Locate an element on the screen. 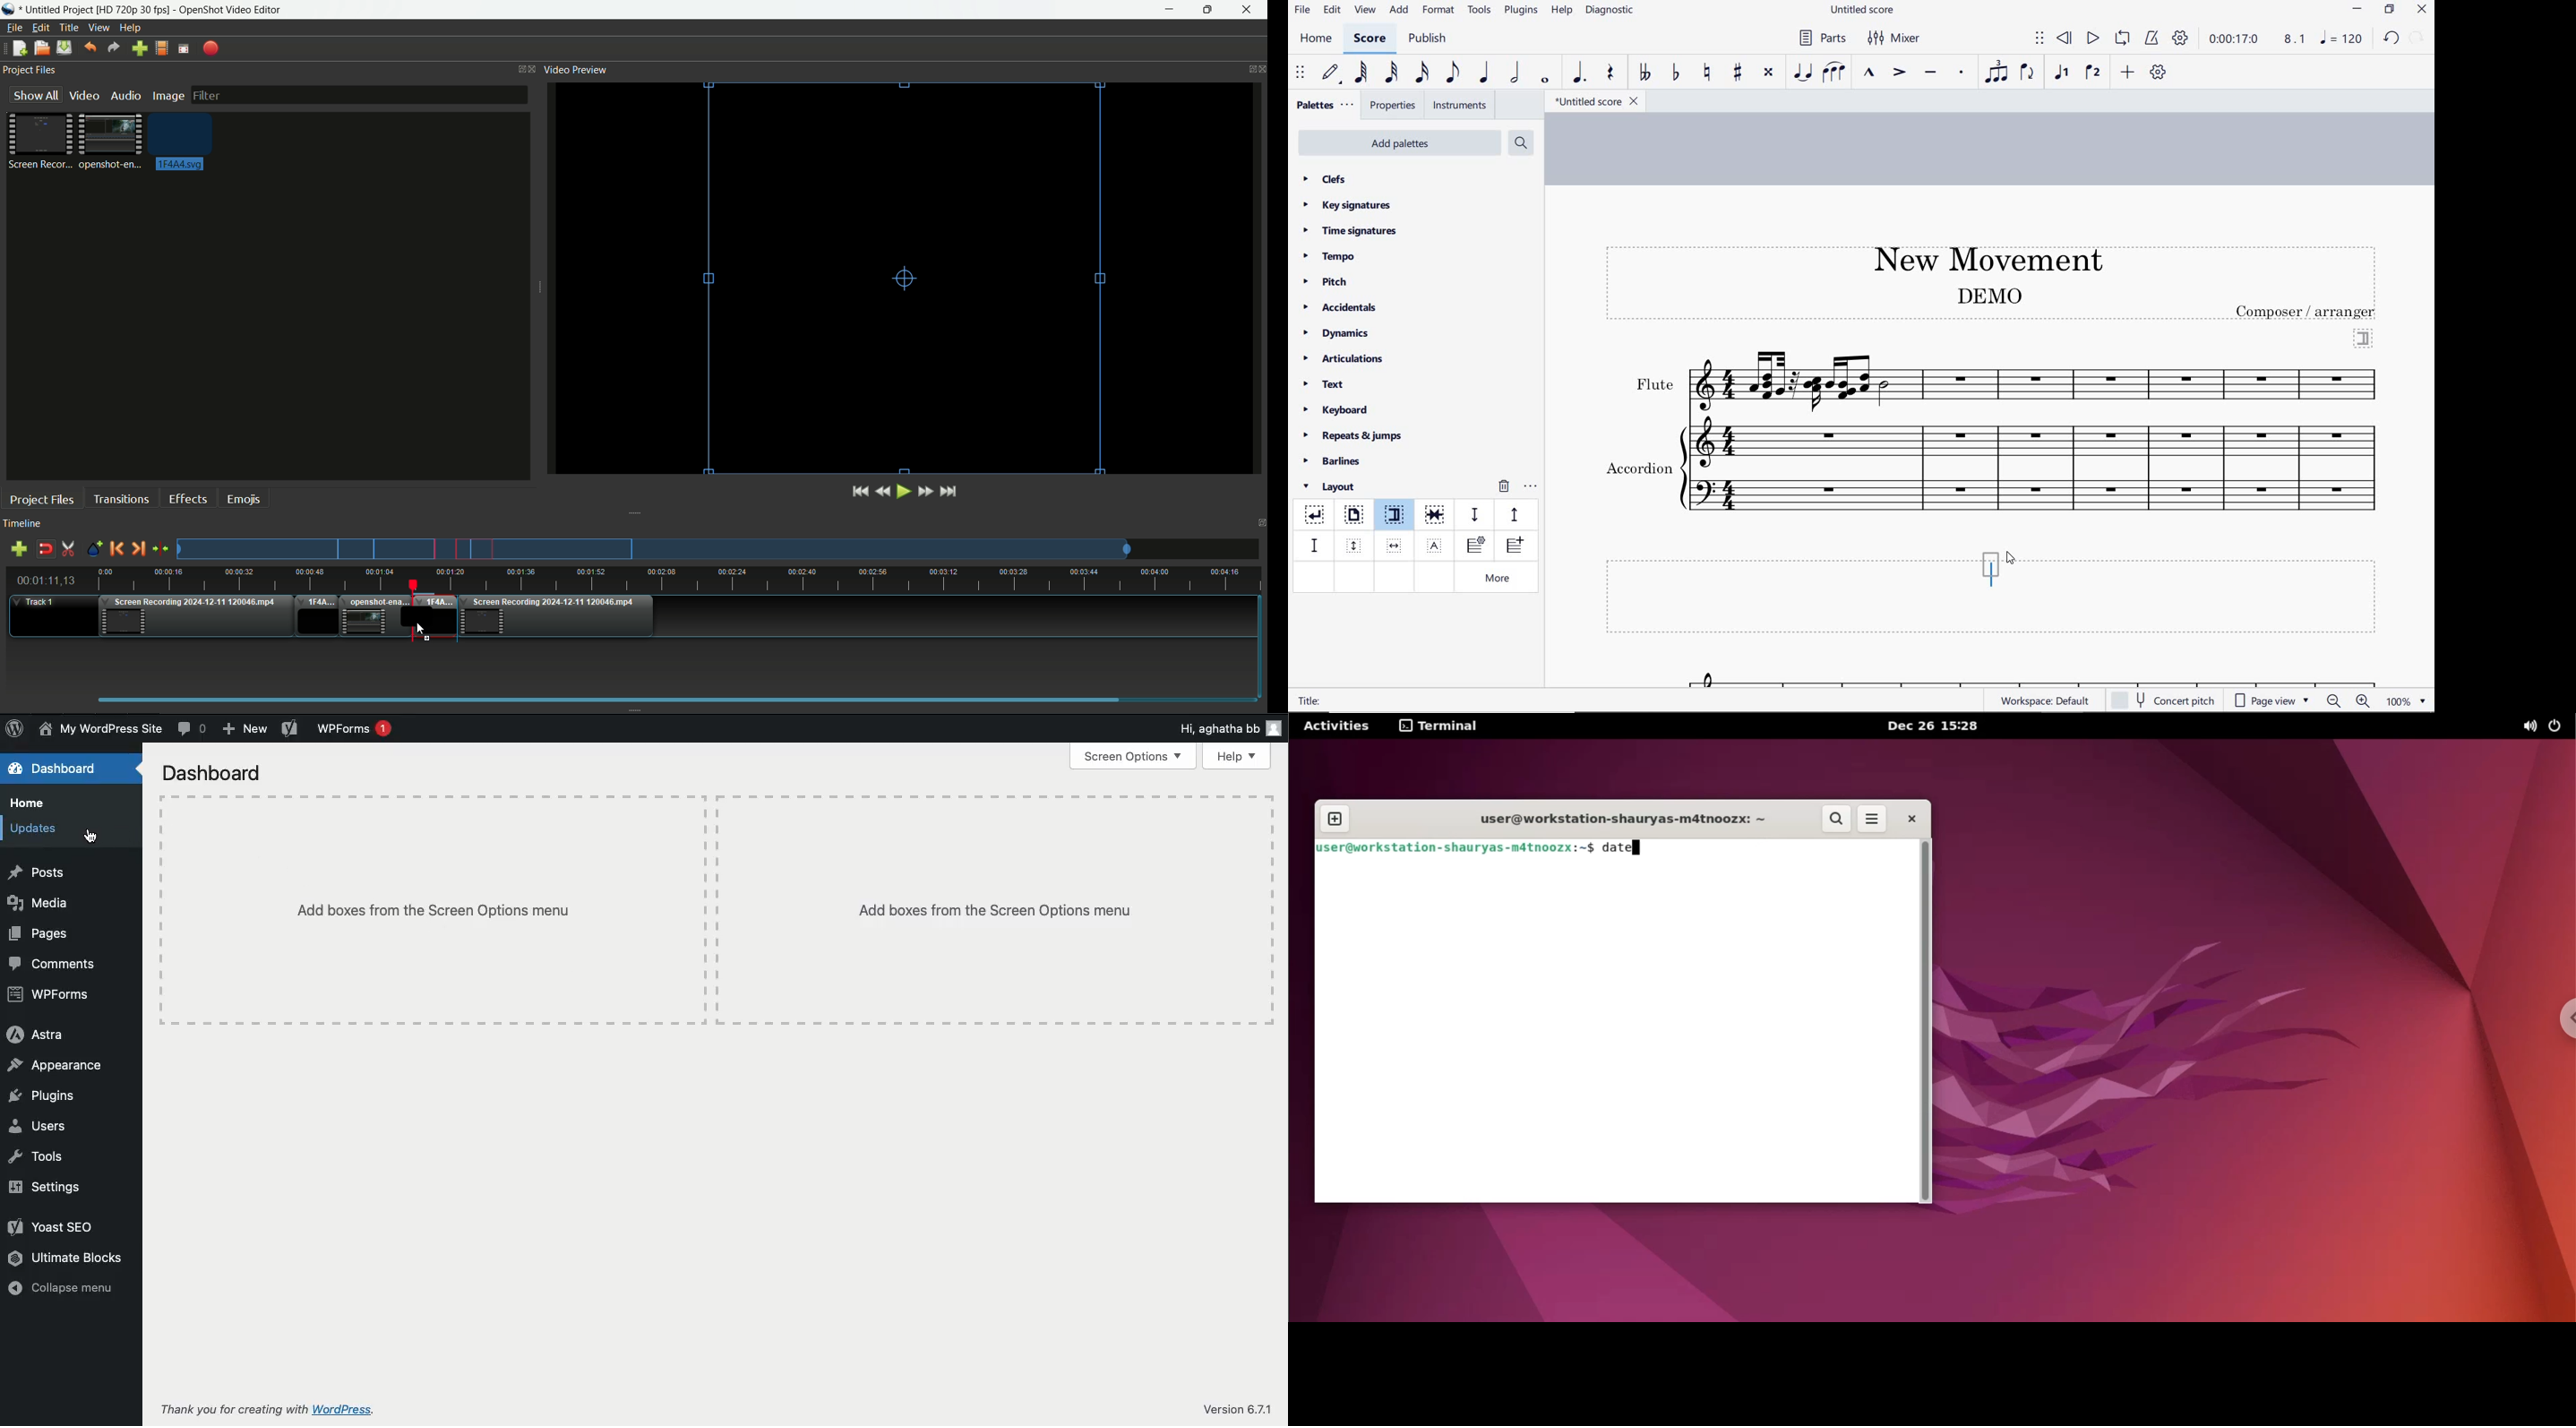 The height and width of the screenshot is (1428, 2576). page view is located at coordinates (2273, 701).